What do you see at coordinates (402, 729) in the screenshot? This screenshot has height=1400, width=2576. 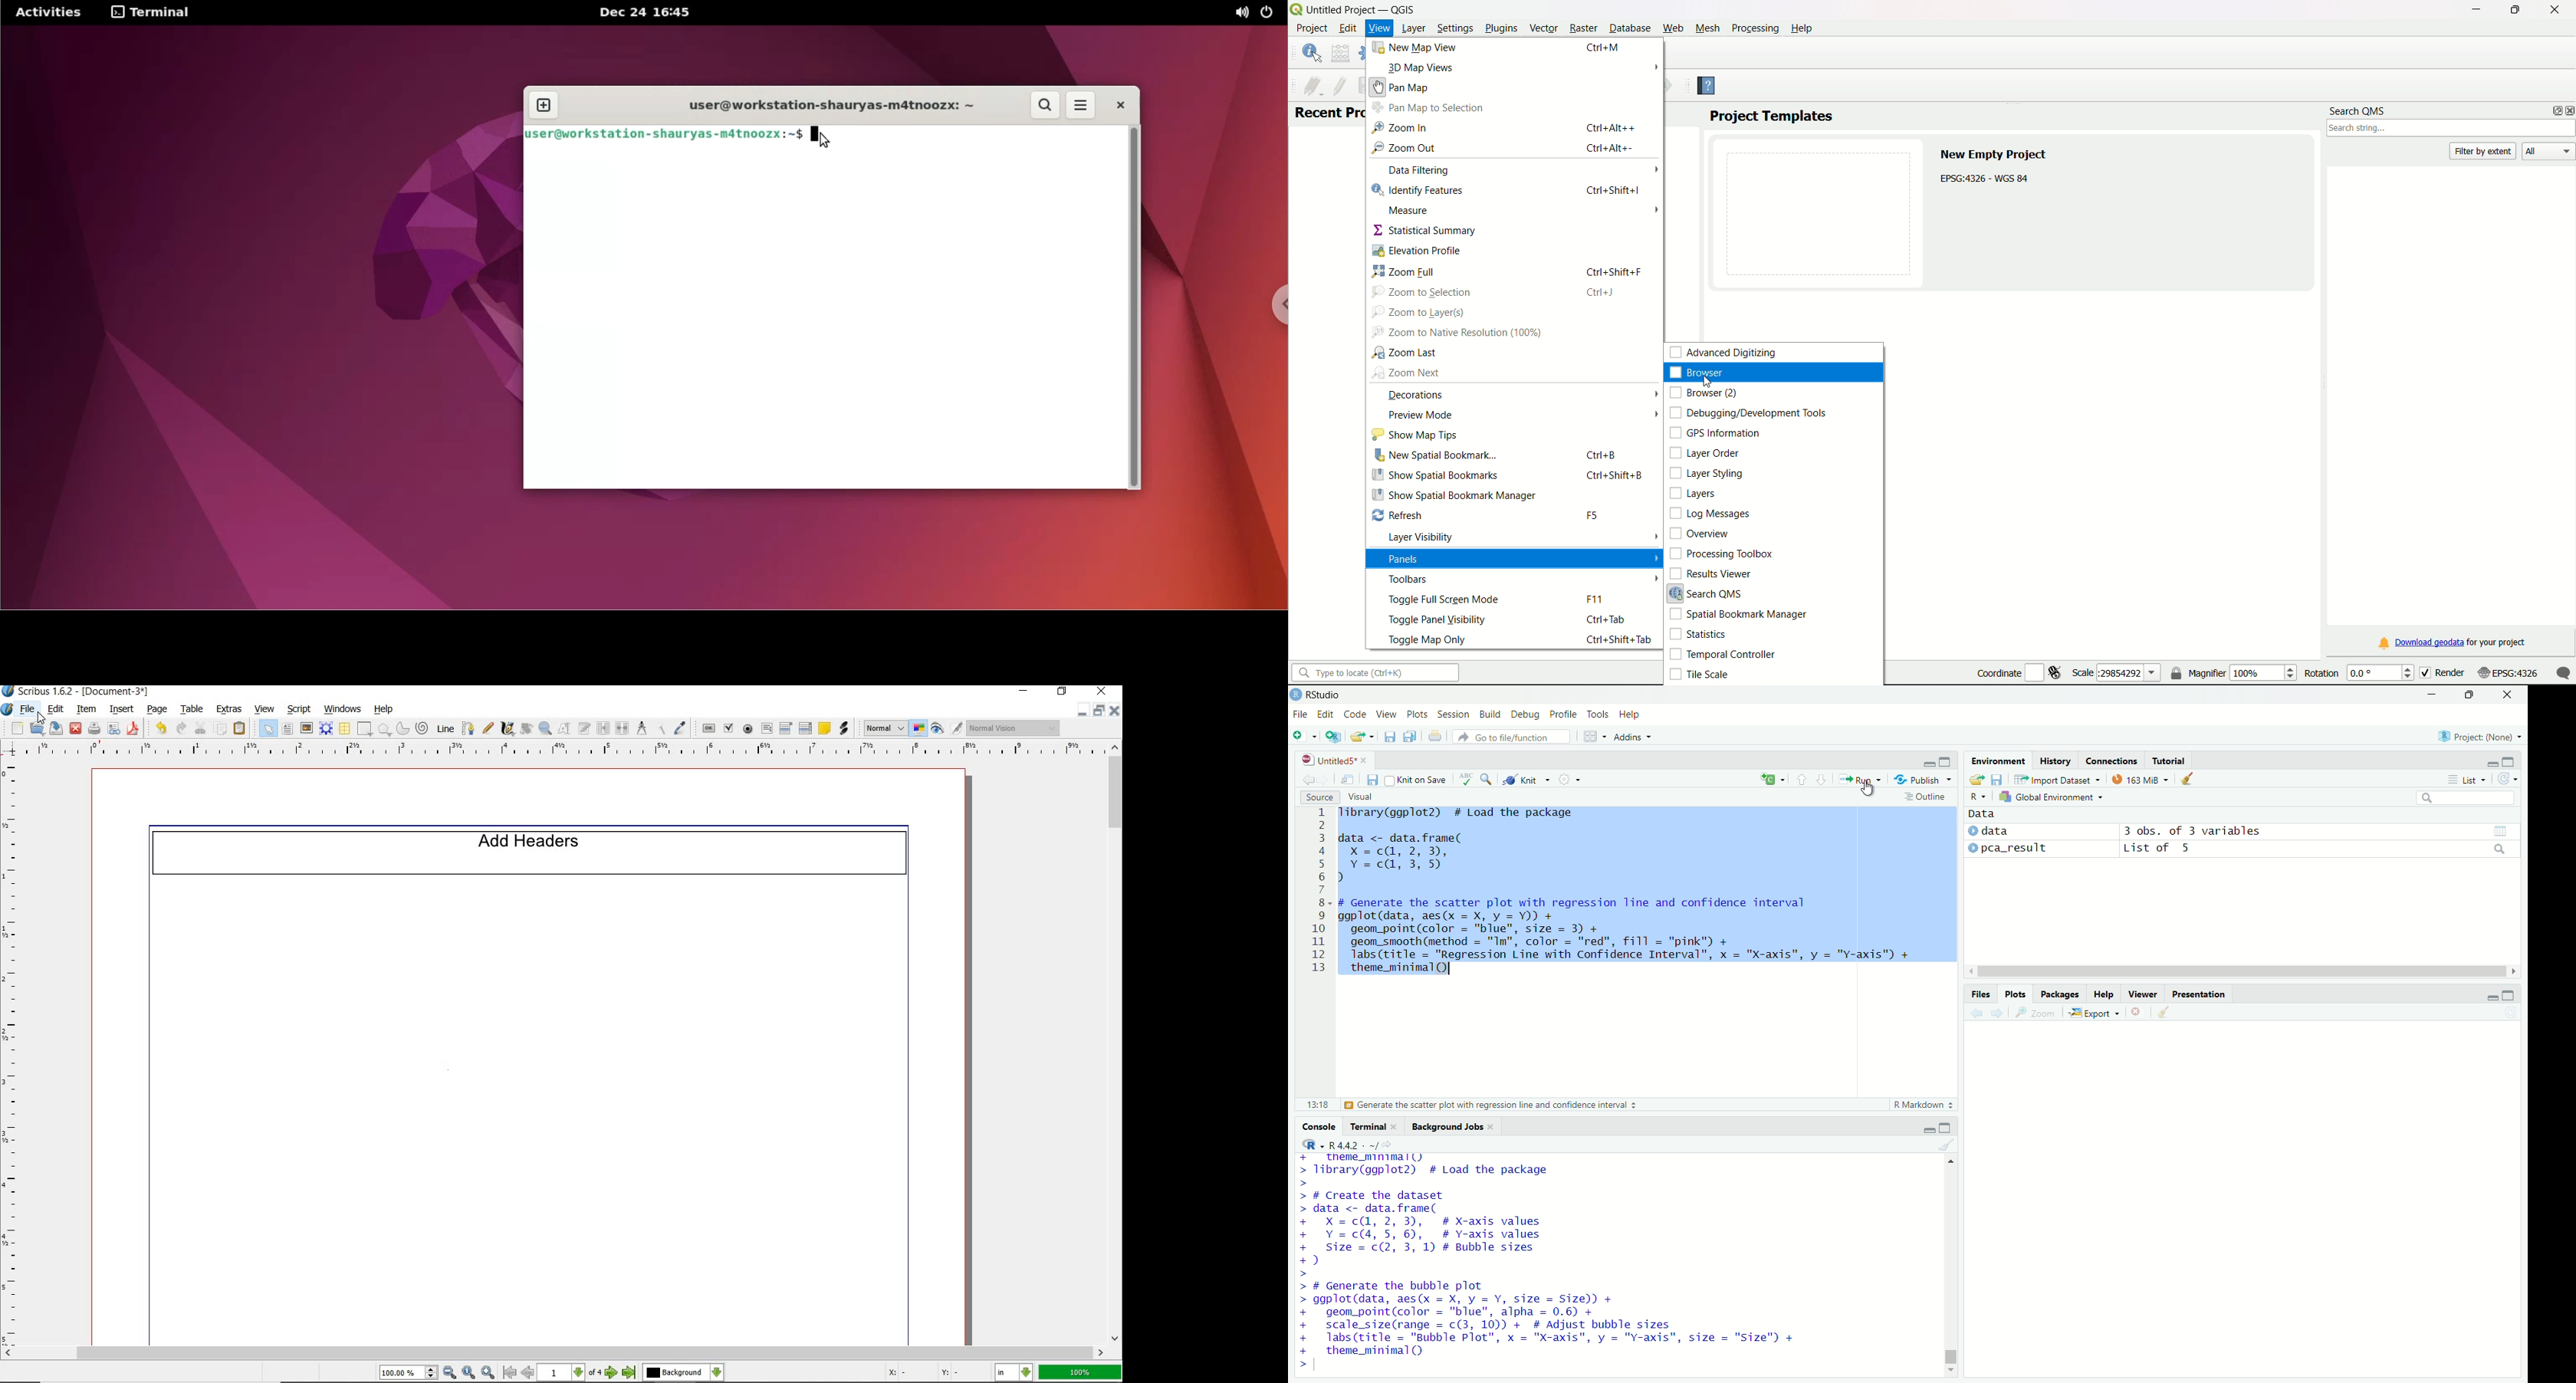 I see `arc` at bounding box center [402, 729].